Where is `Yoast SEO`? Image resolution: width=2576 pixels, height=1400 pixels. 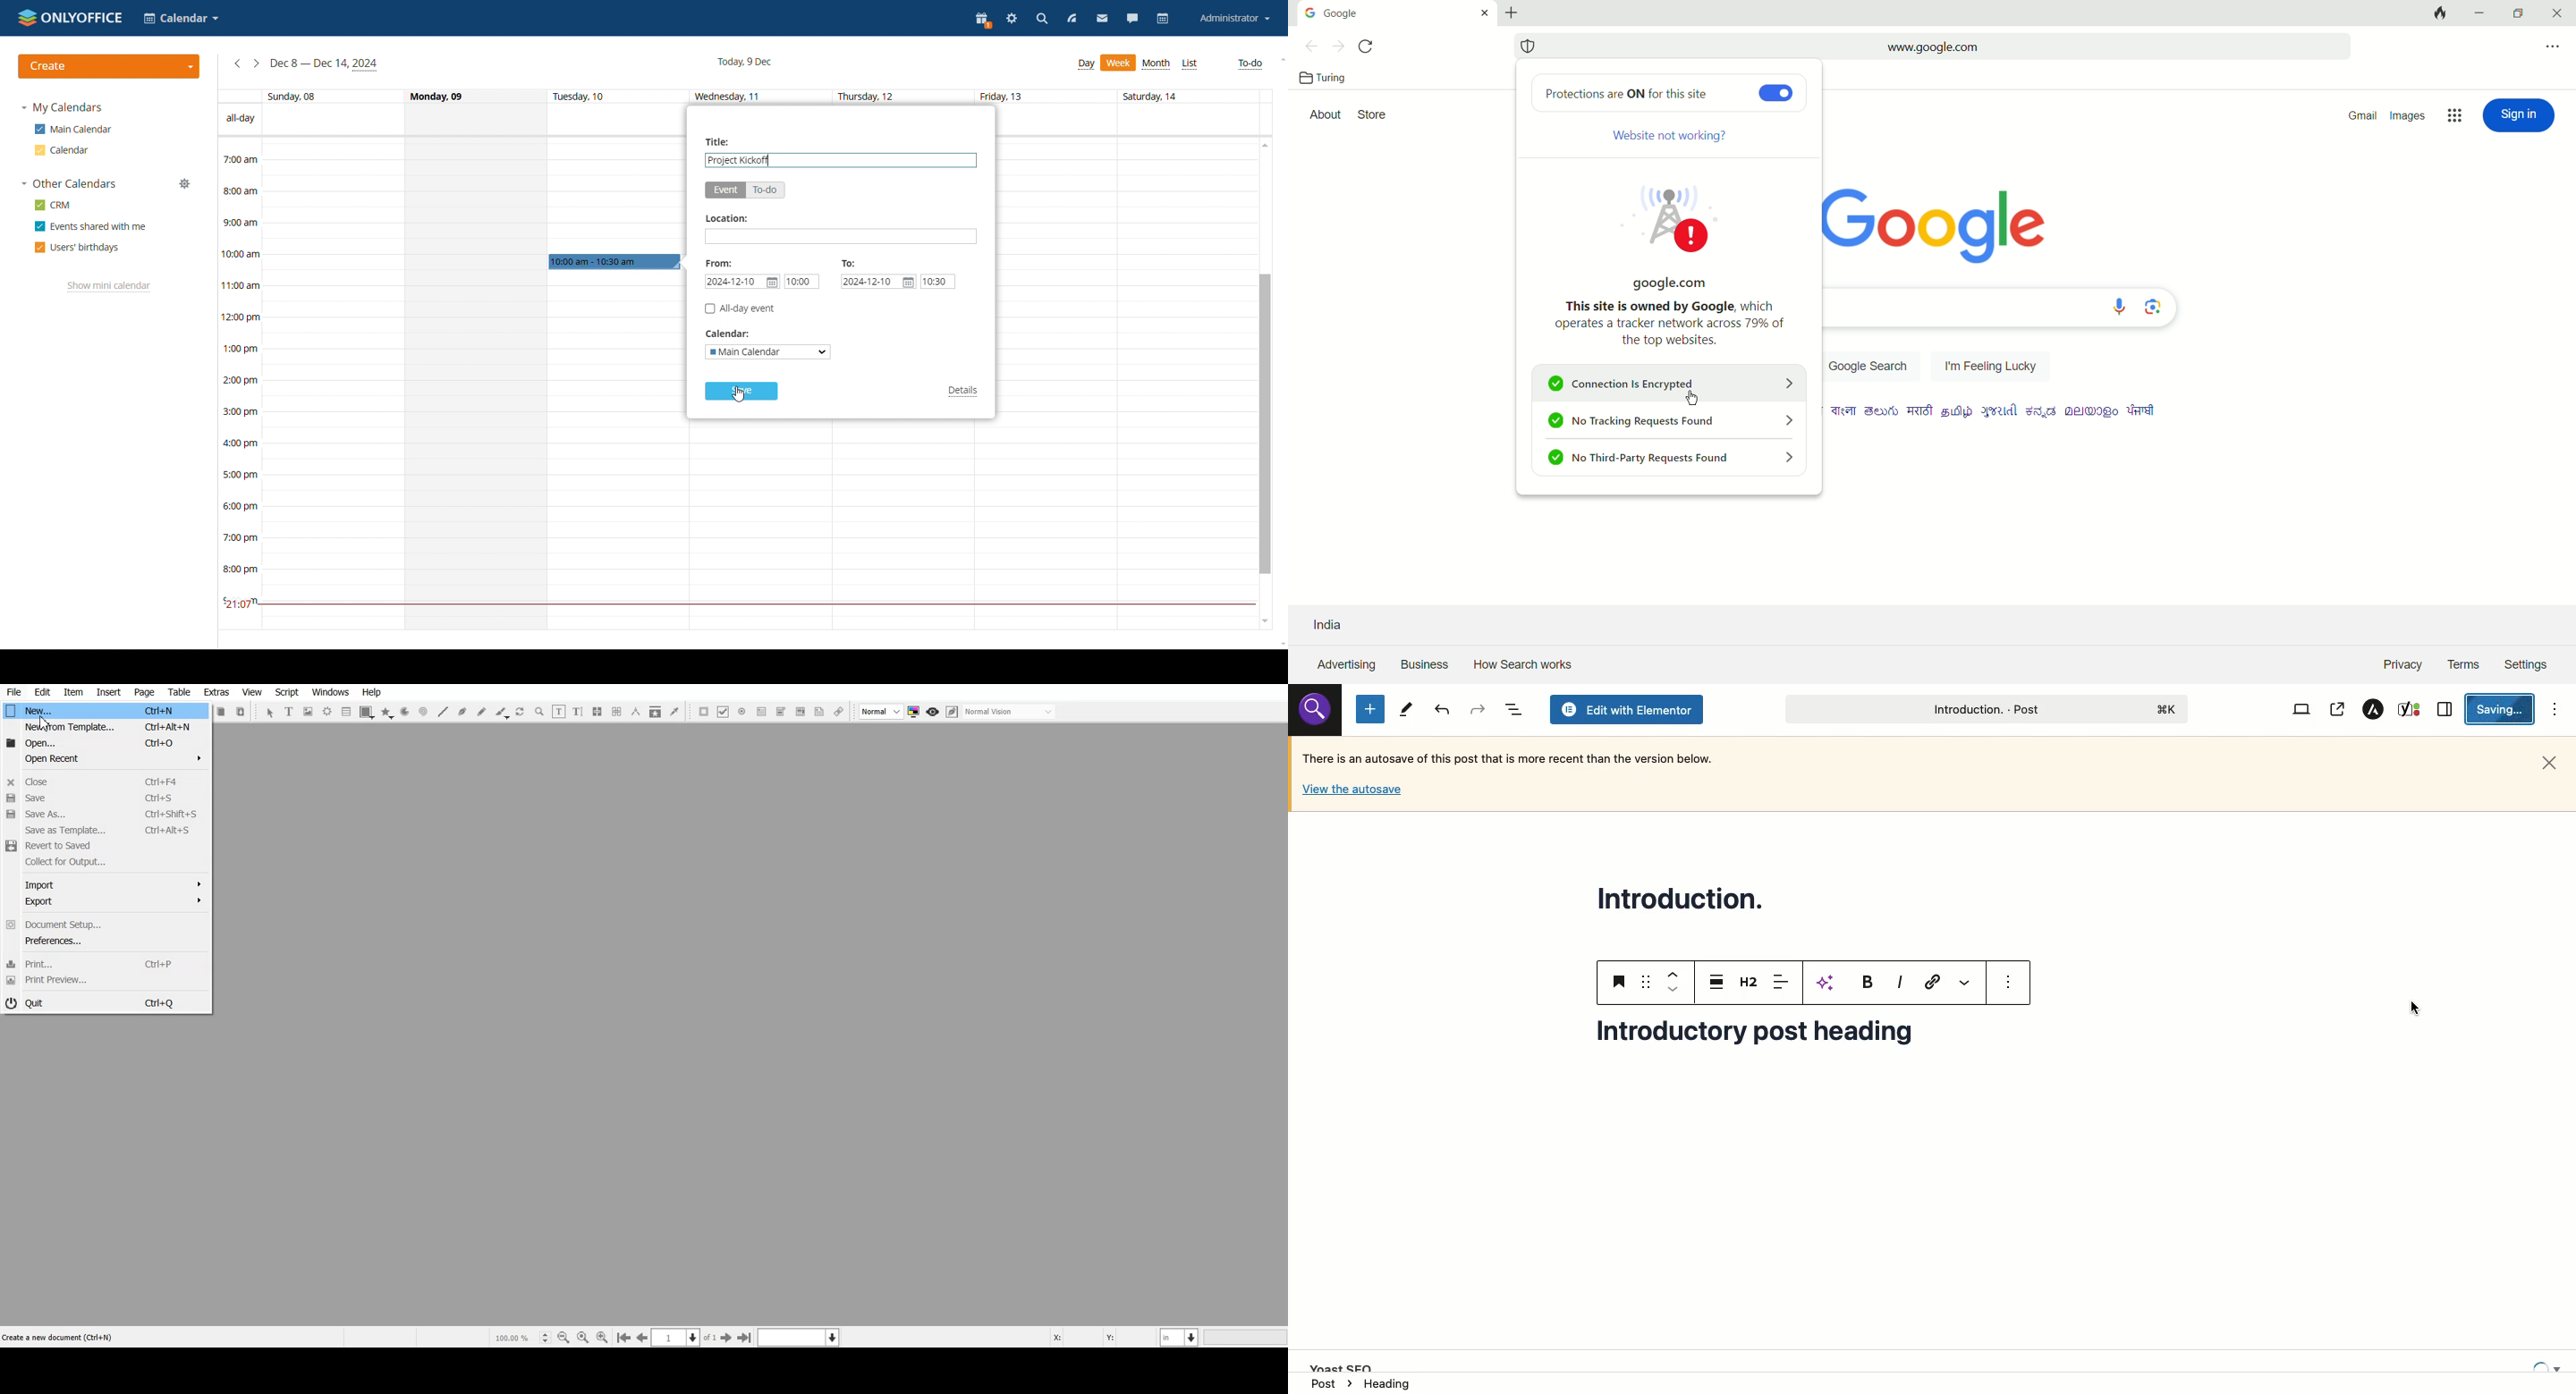 Yoast SEO is located at coordinates (1938, 1359).